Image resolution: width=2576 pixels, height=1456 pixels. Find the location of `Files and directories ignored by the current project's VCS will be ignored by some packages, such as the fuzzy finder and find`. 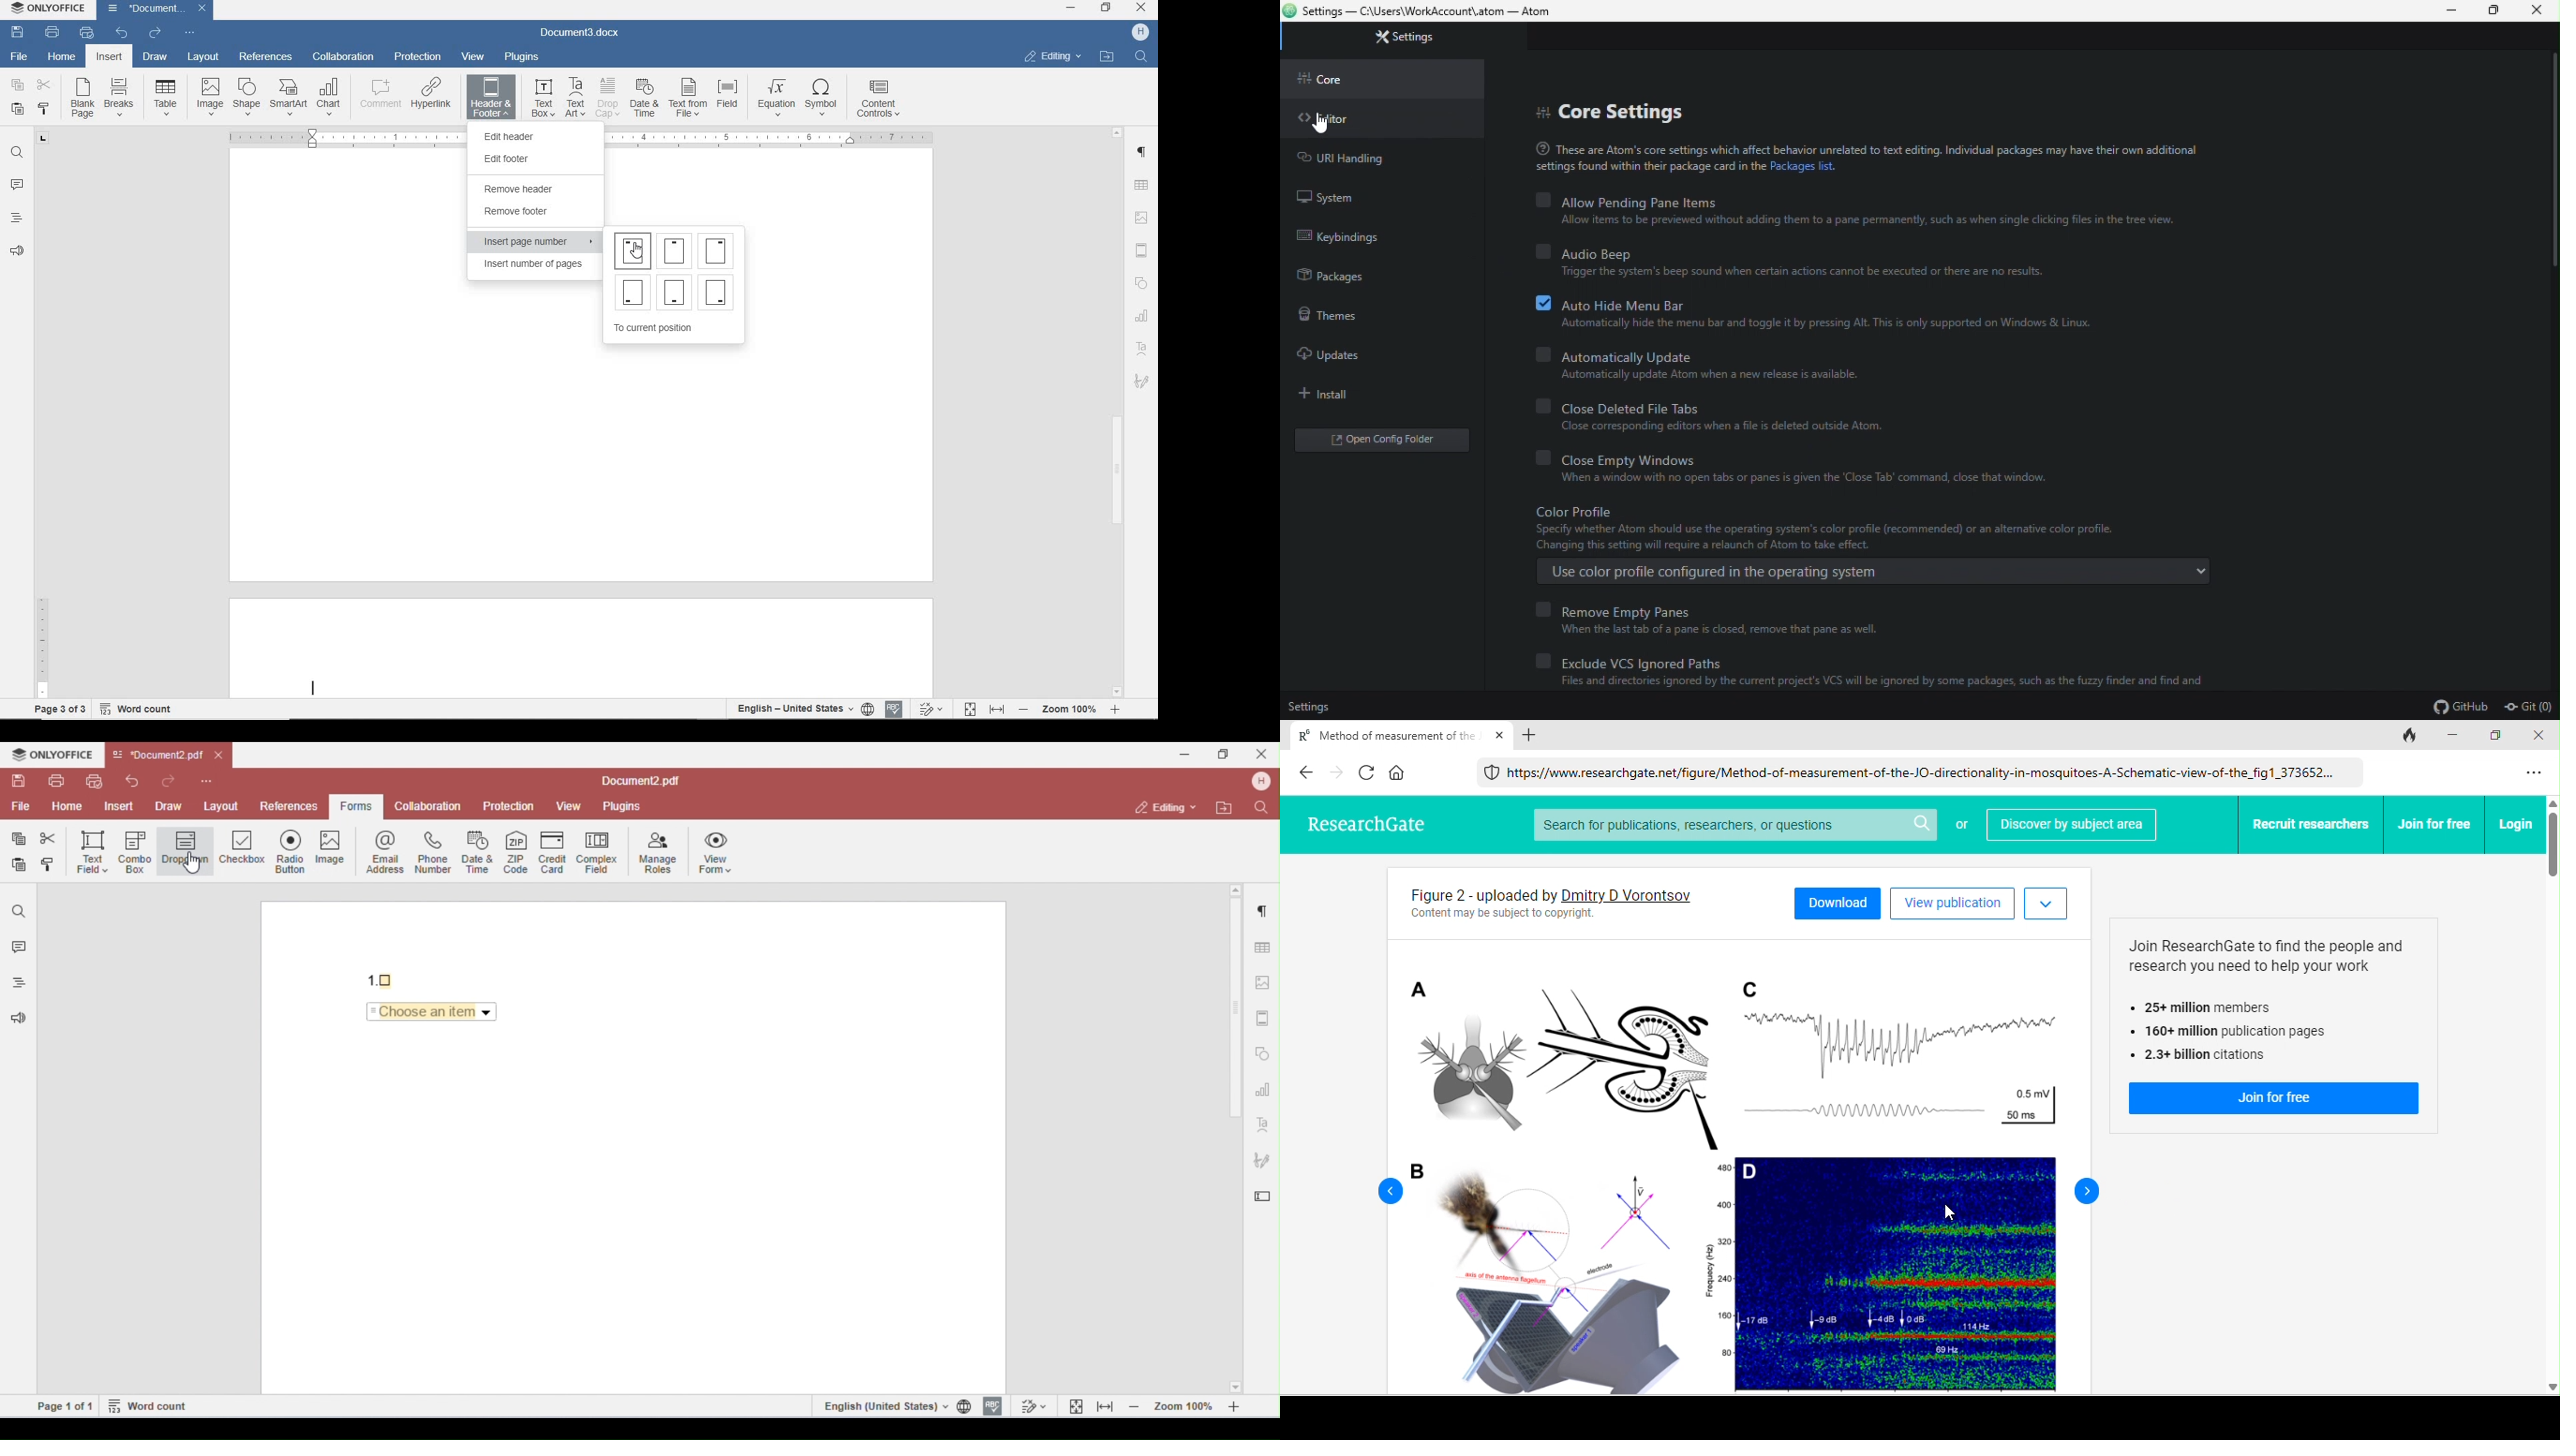

Files and directories ignored by the current project's VCS will be ignored by some packages, such as the fuzzy finder and find is located at coordinates (1880, 684).